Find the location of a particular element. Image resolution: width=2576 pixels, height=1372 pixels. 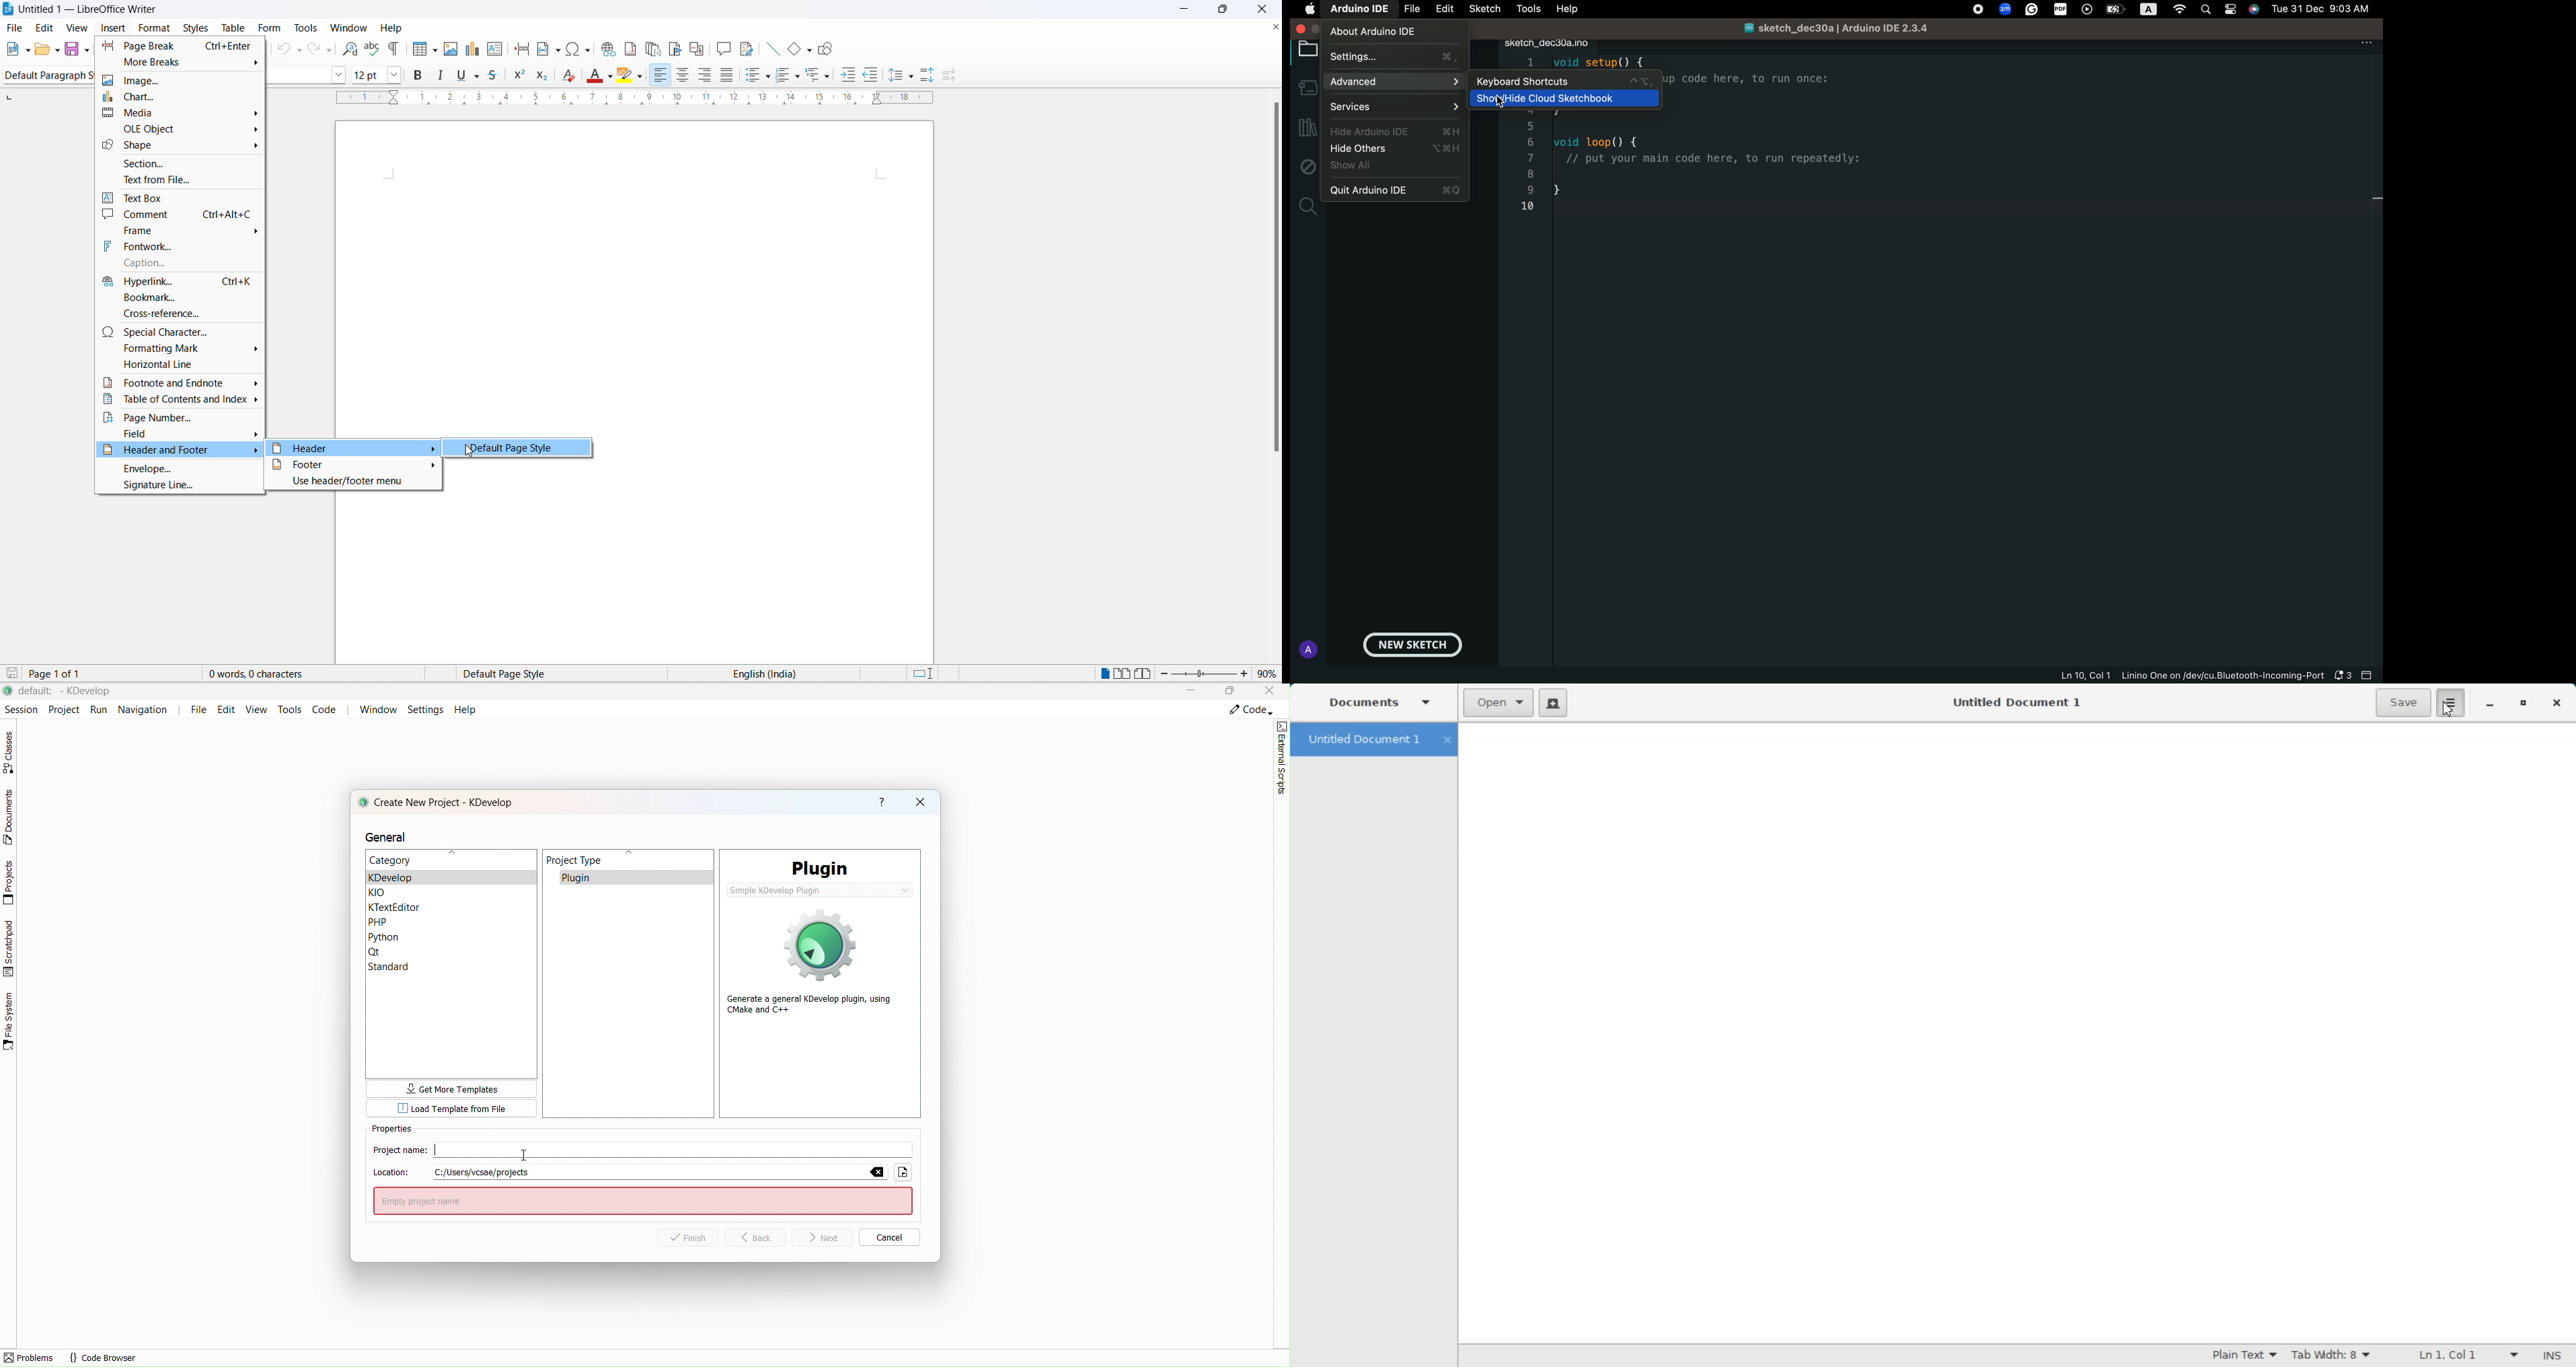

insert comments is located at coordinates (723, 47).